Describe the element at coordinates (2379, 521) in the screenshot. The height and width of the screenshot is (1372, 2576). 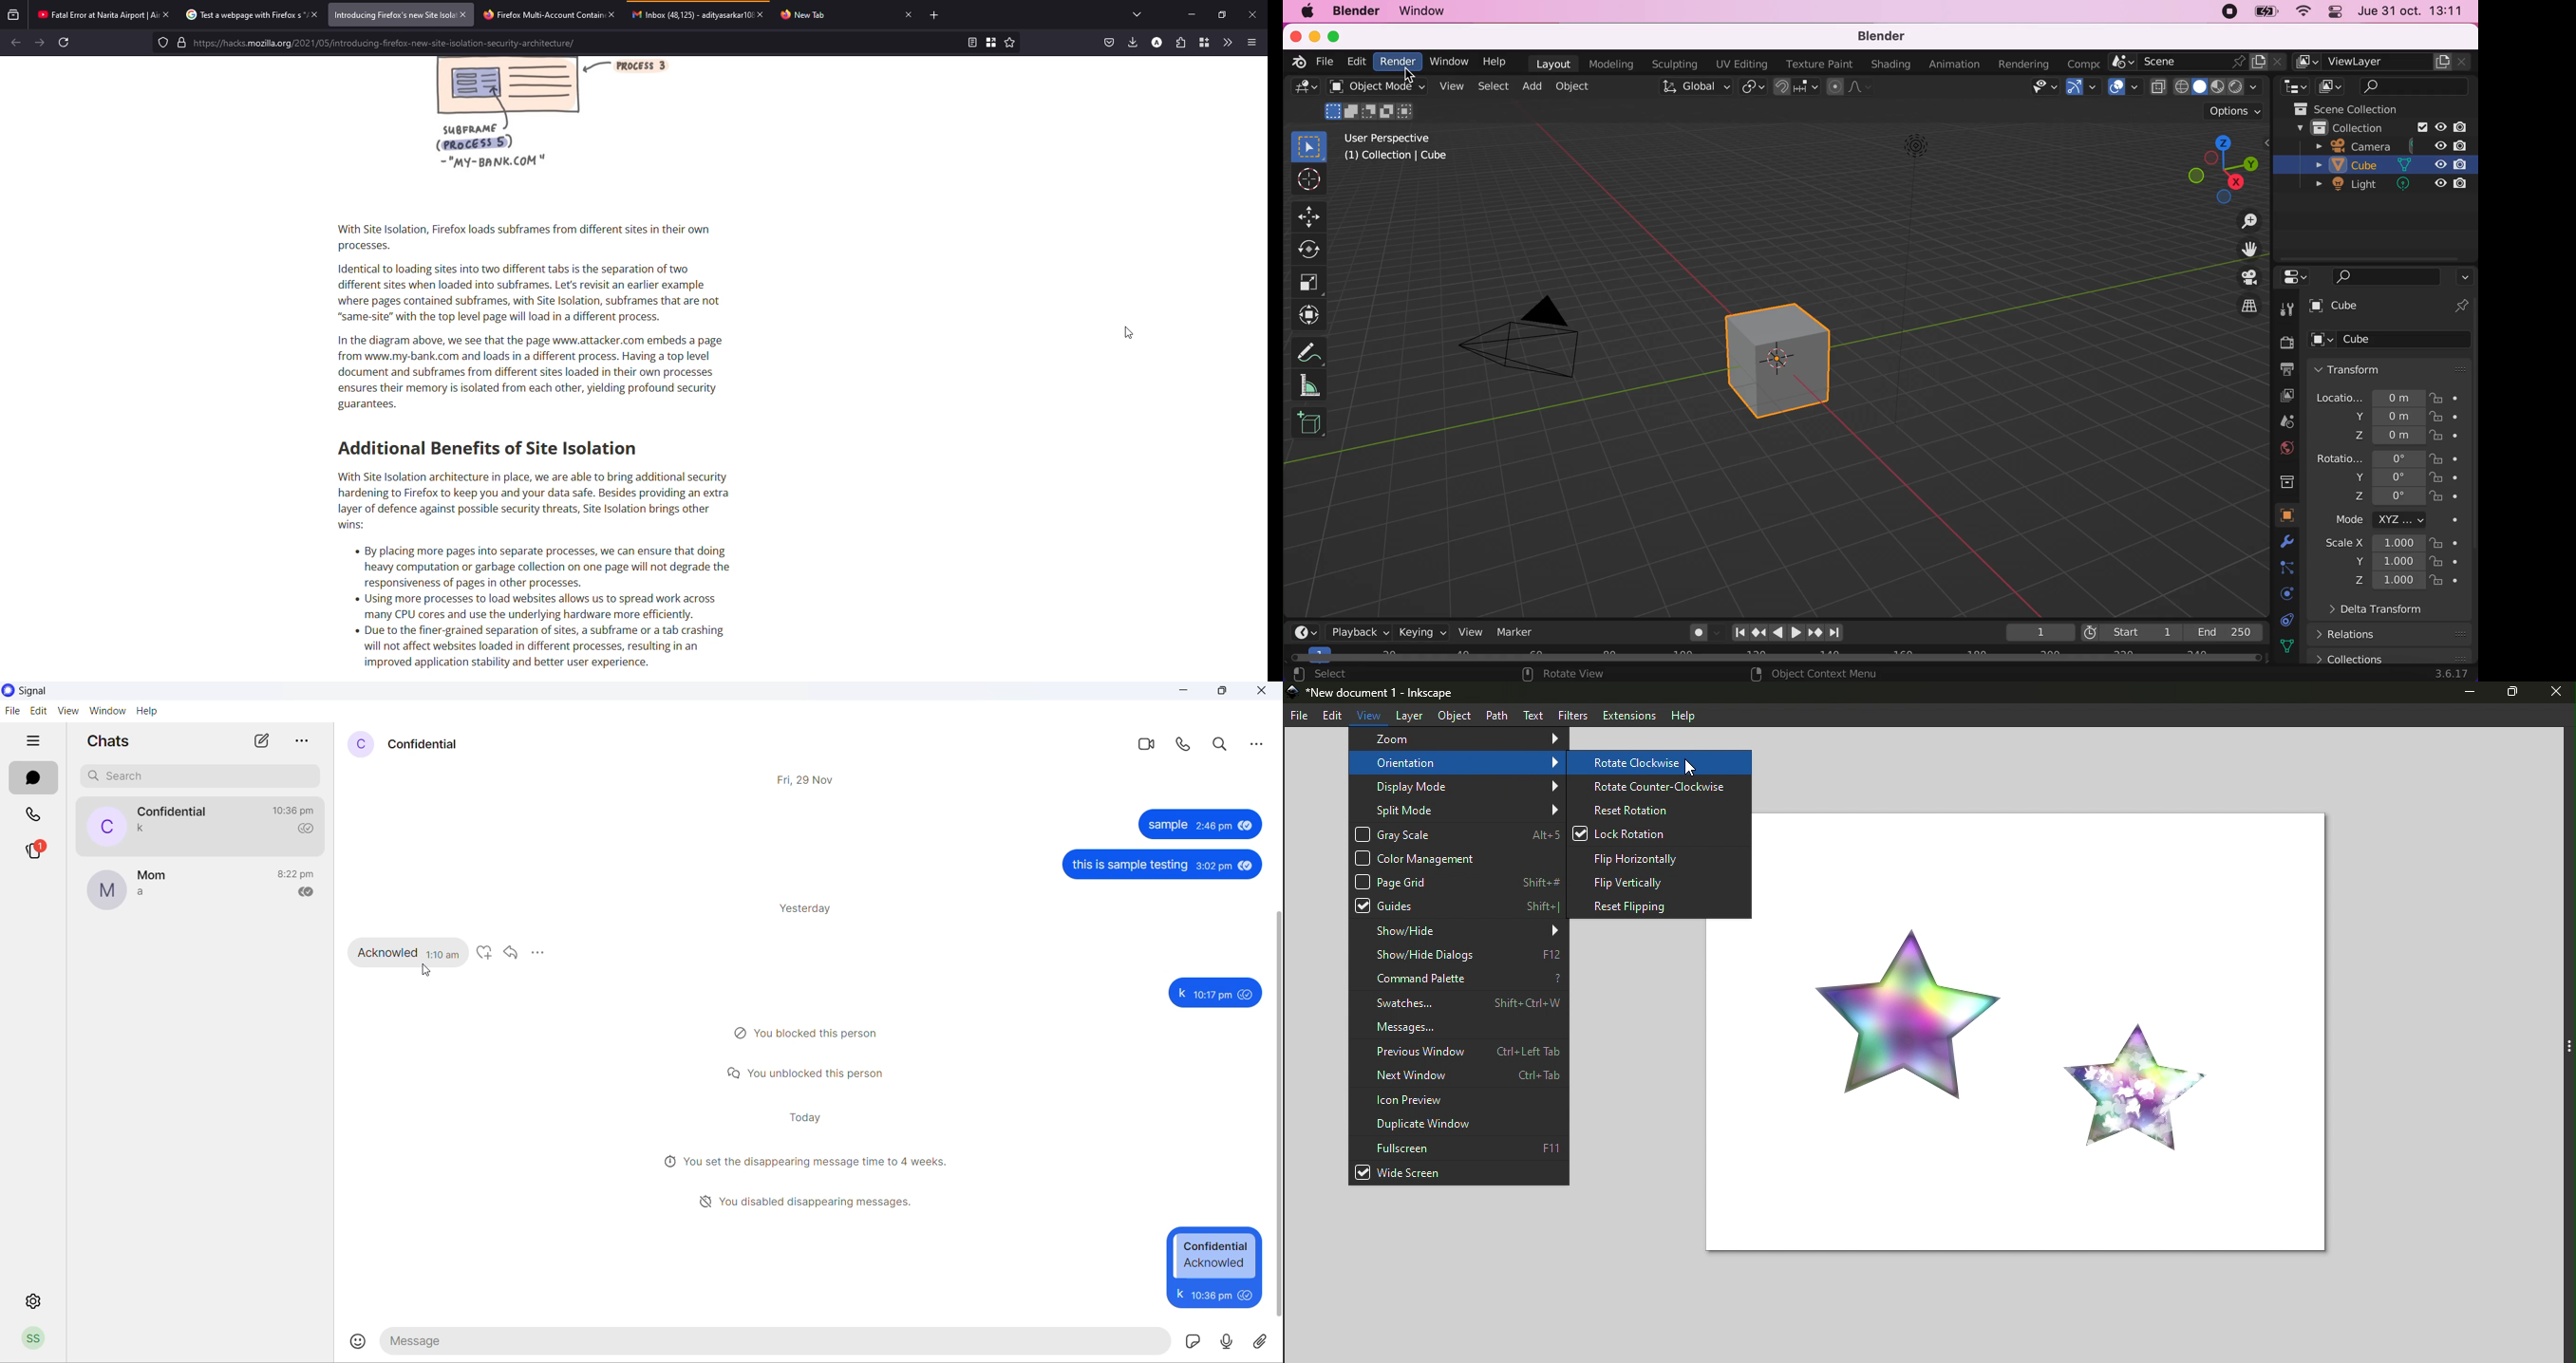
I see `mode` at that location.